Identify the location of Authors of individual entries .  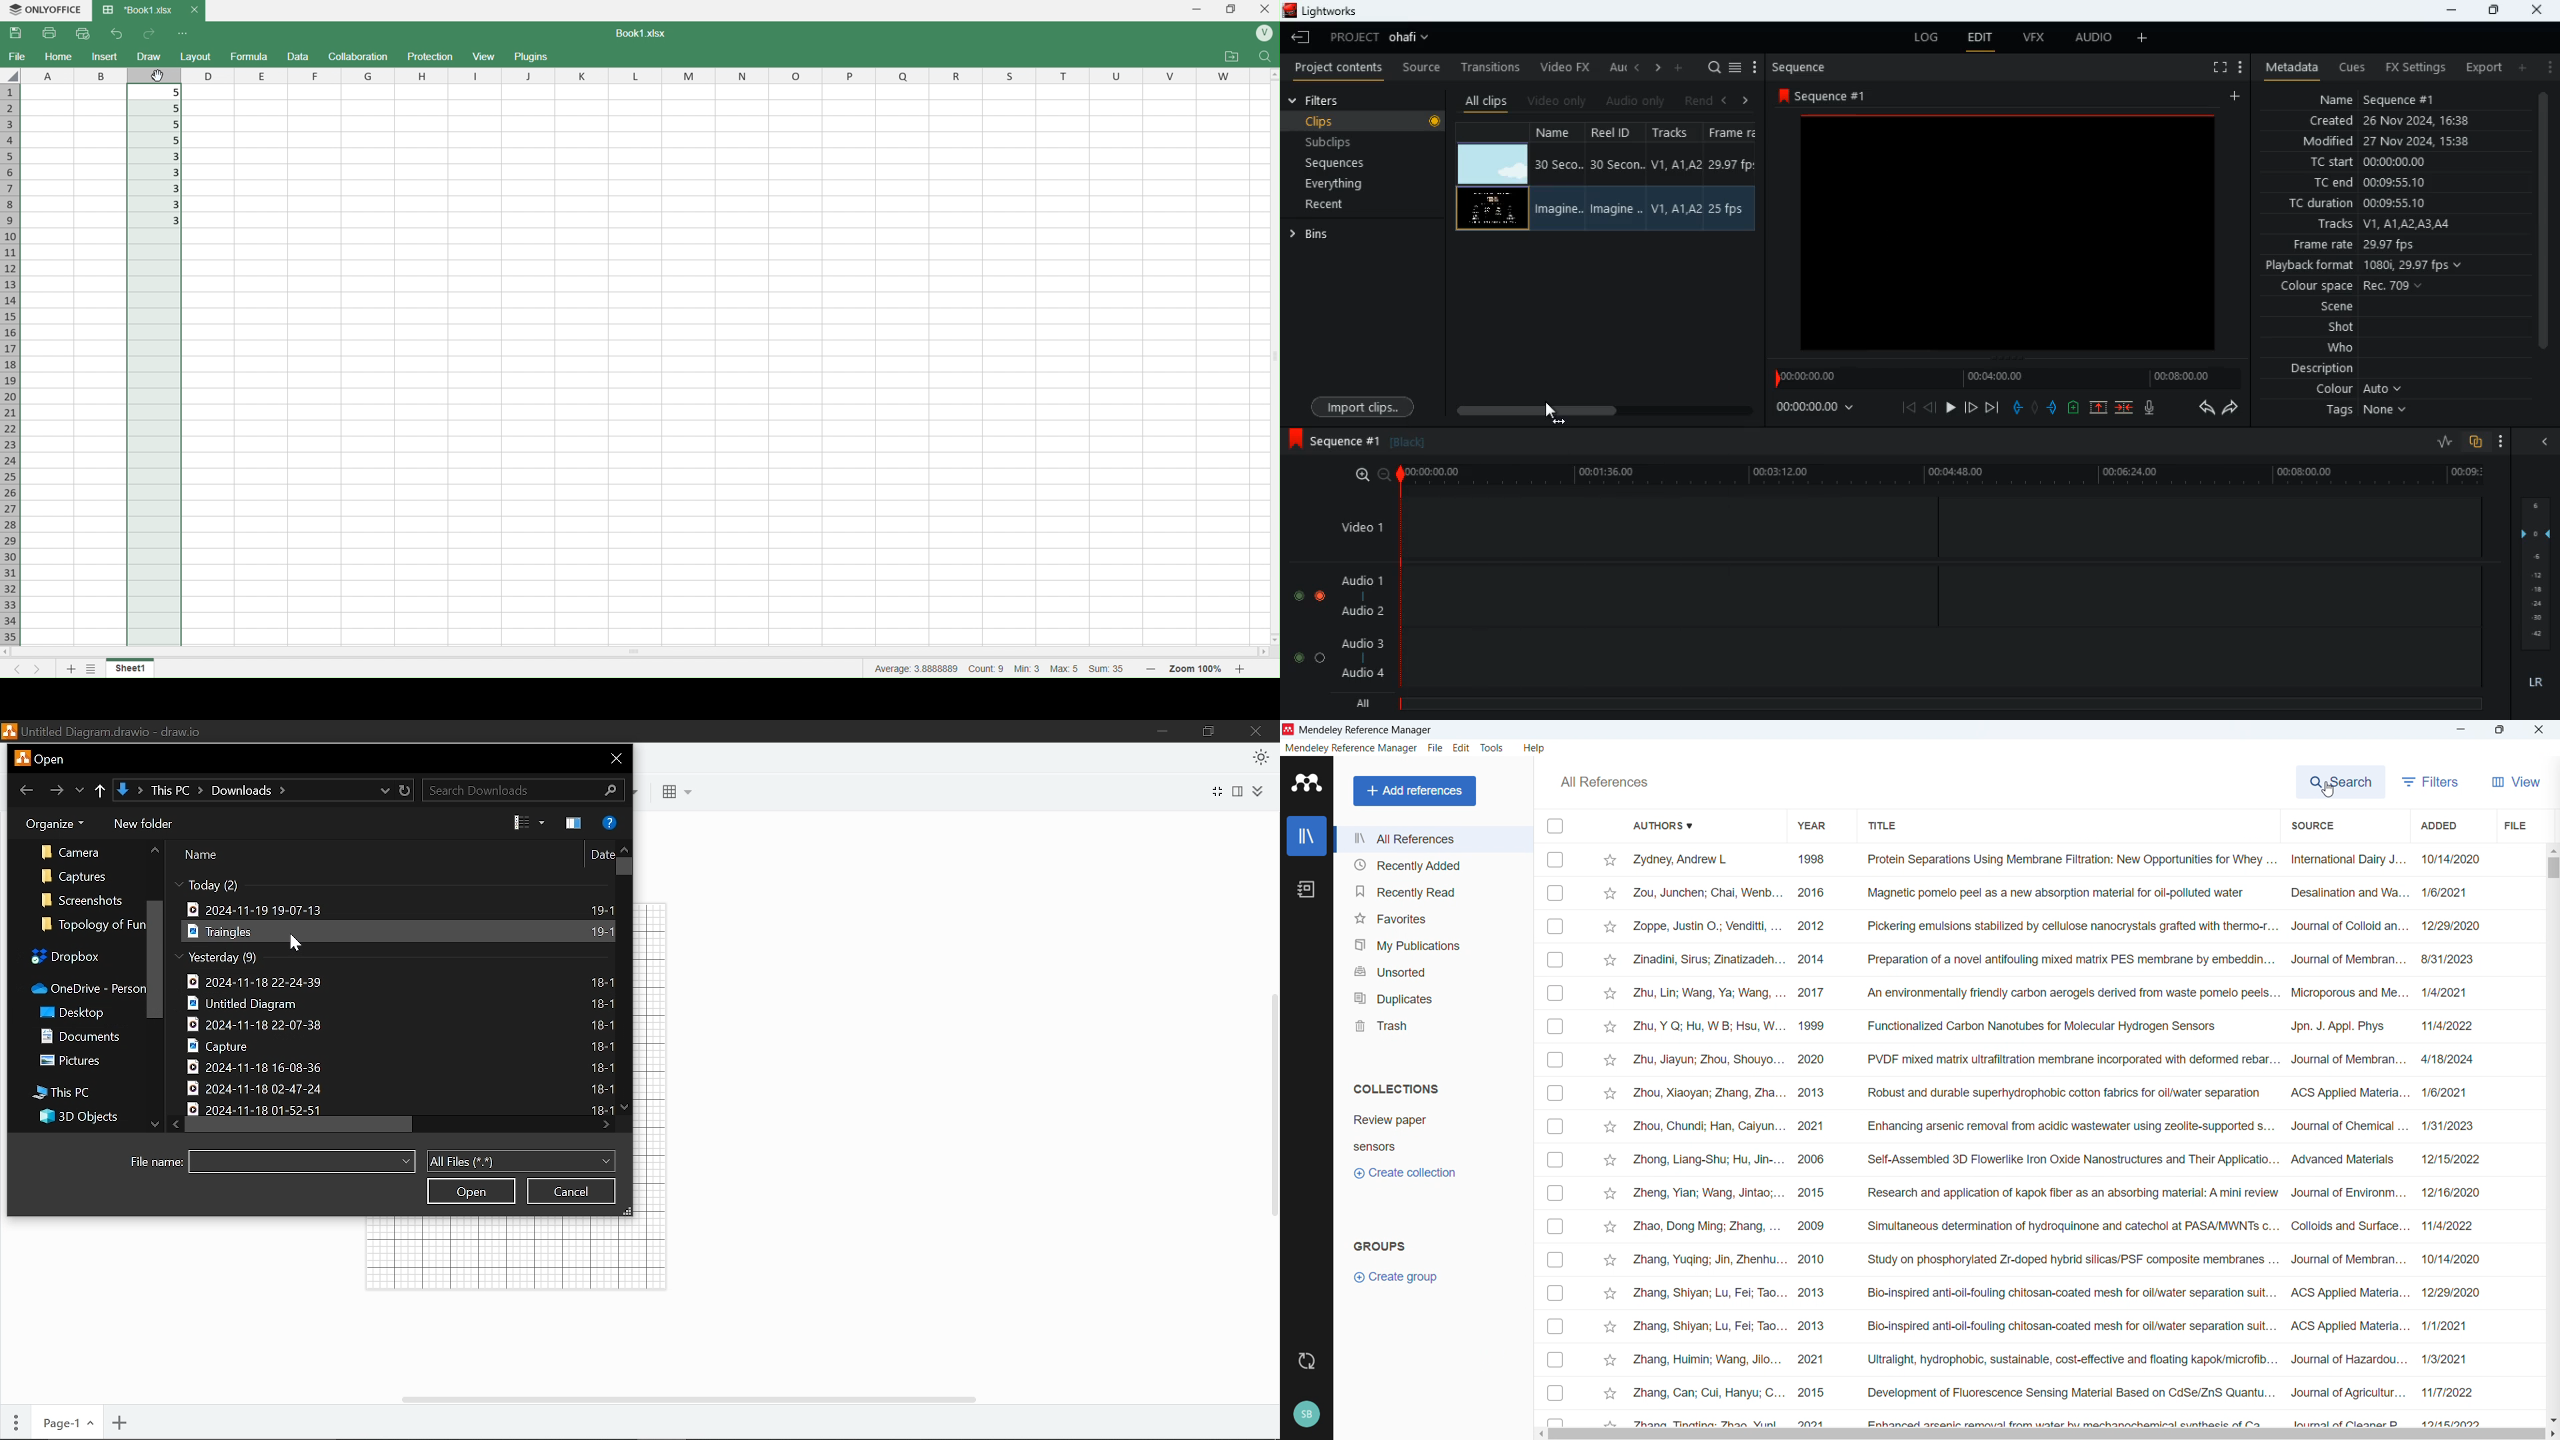
(1709, 1137).